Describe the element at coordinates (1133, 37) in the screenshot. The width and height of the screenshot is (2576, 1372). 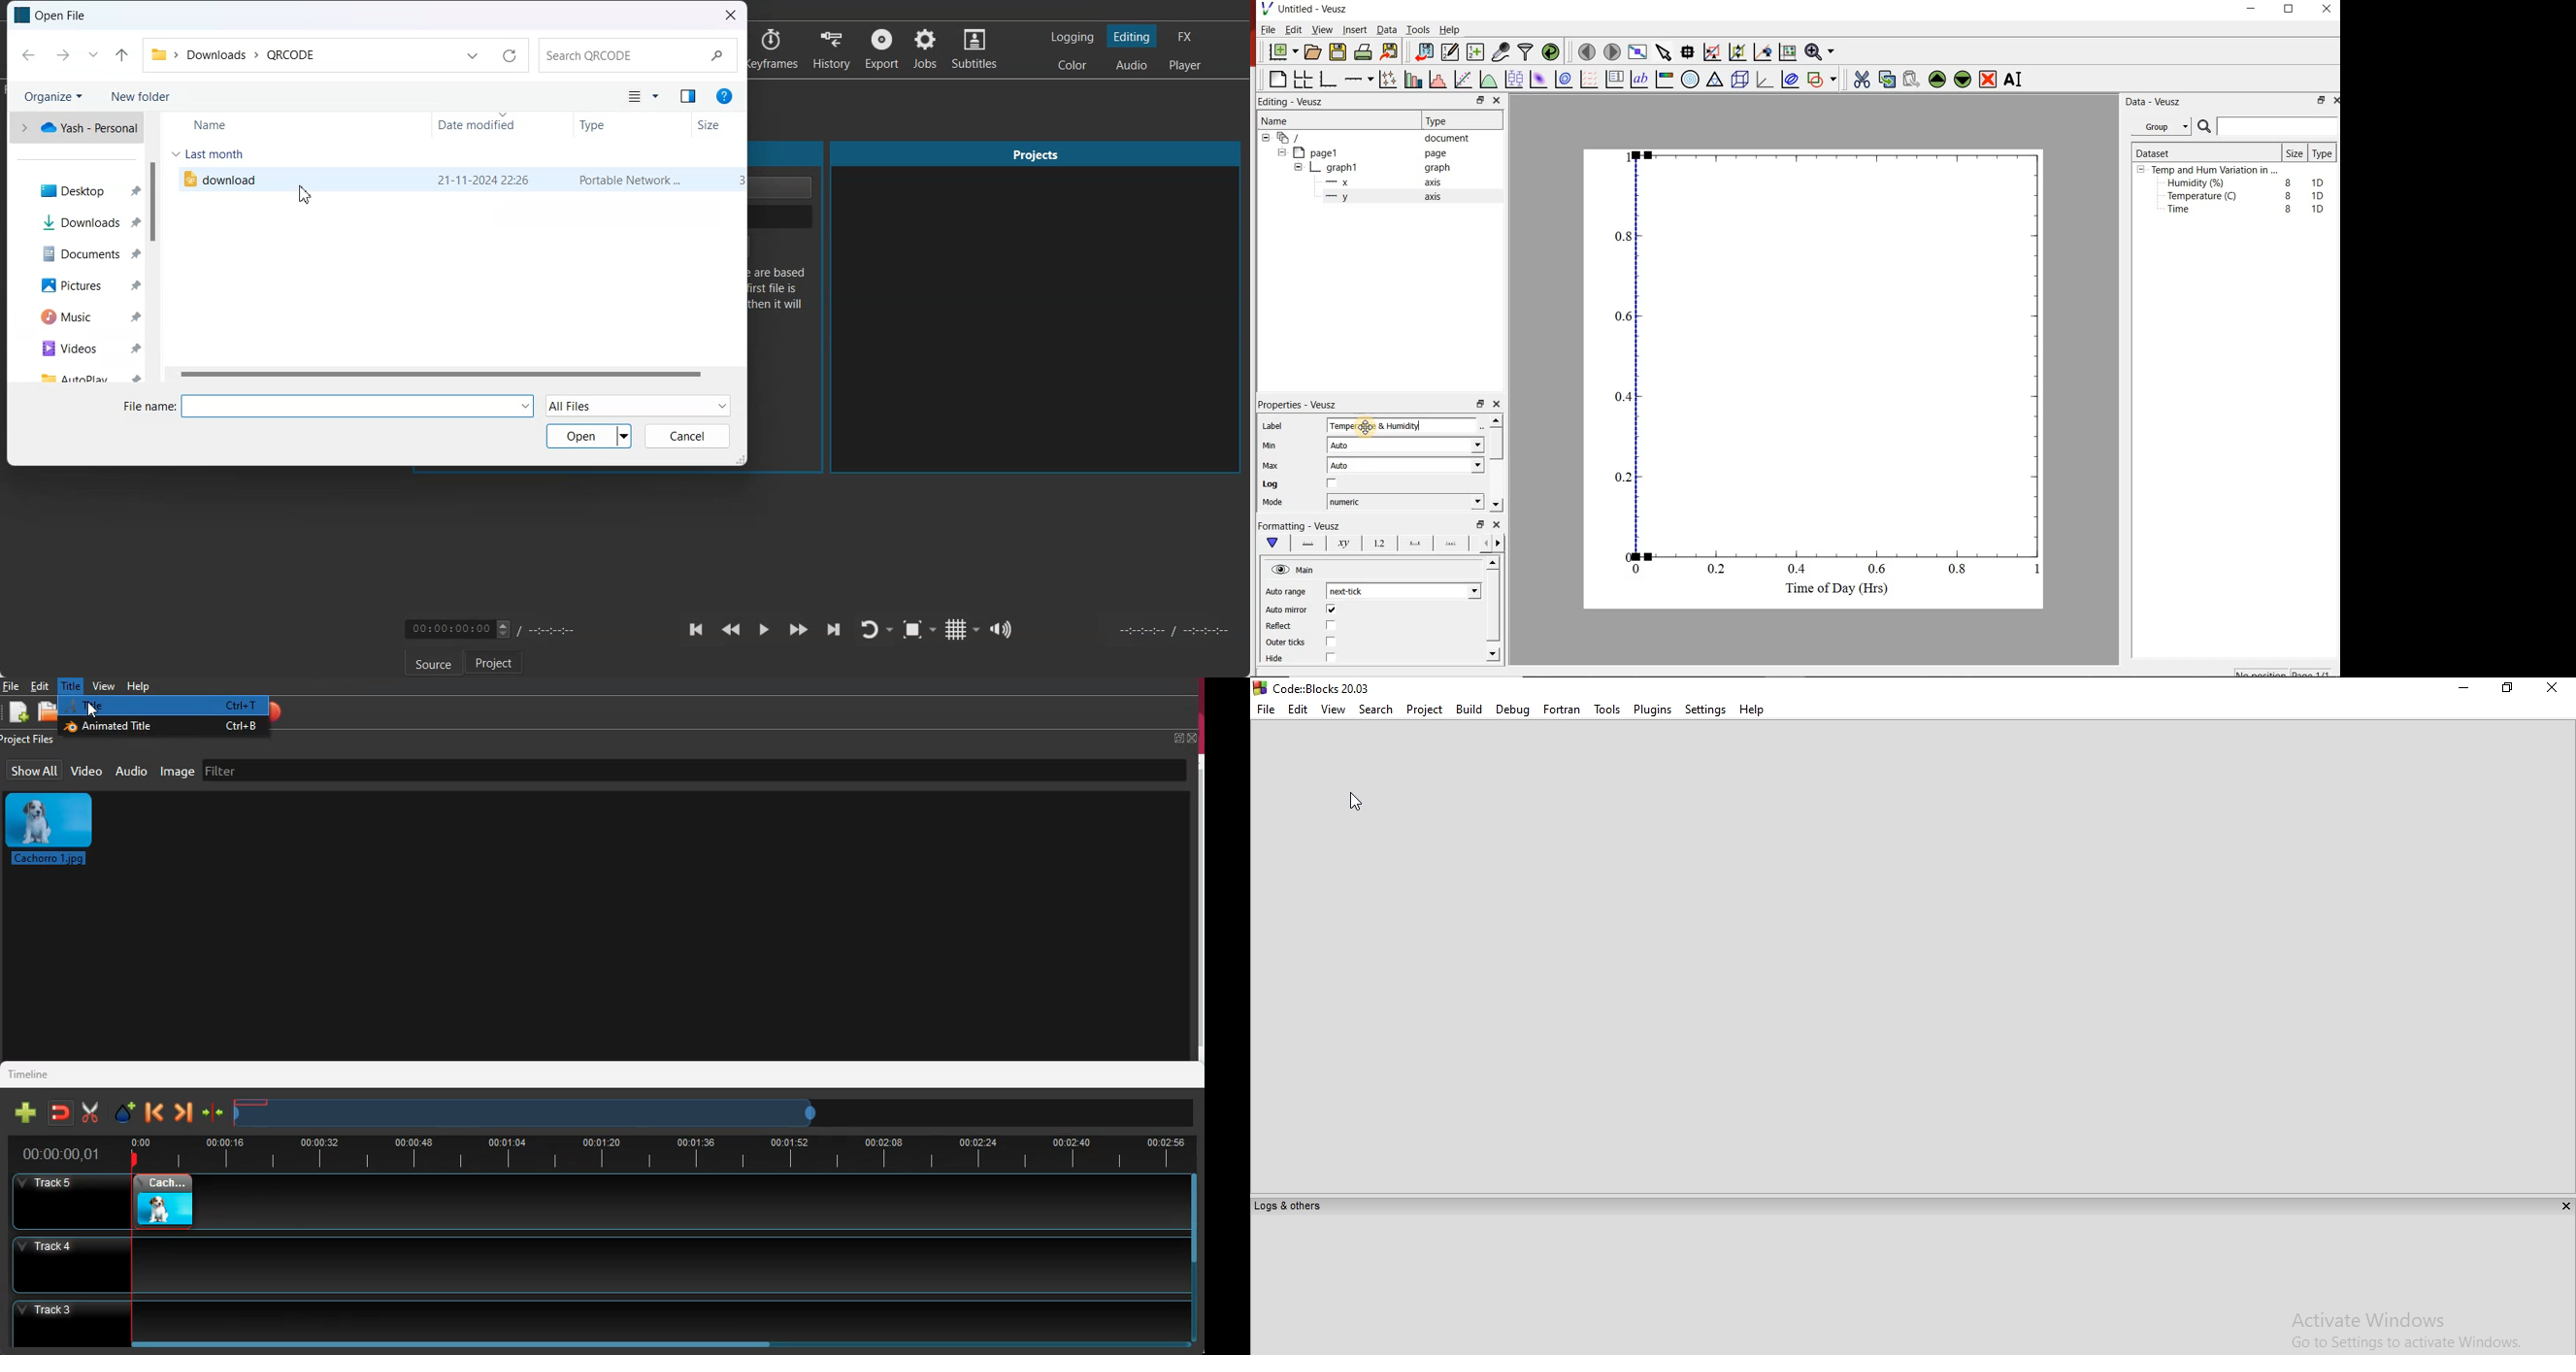
I see `Switching to the Editing layout` at that location.